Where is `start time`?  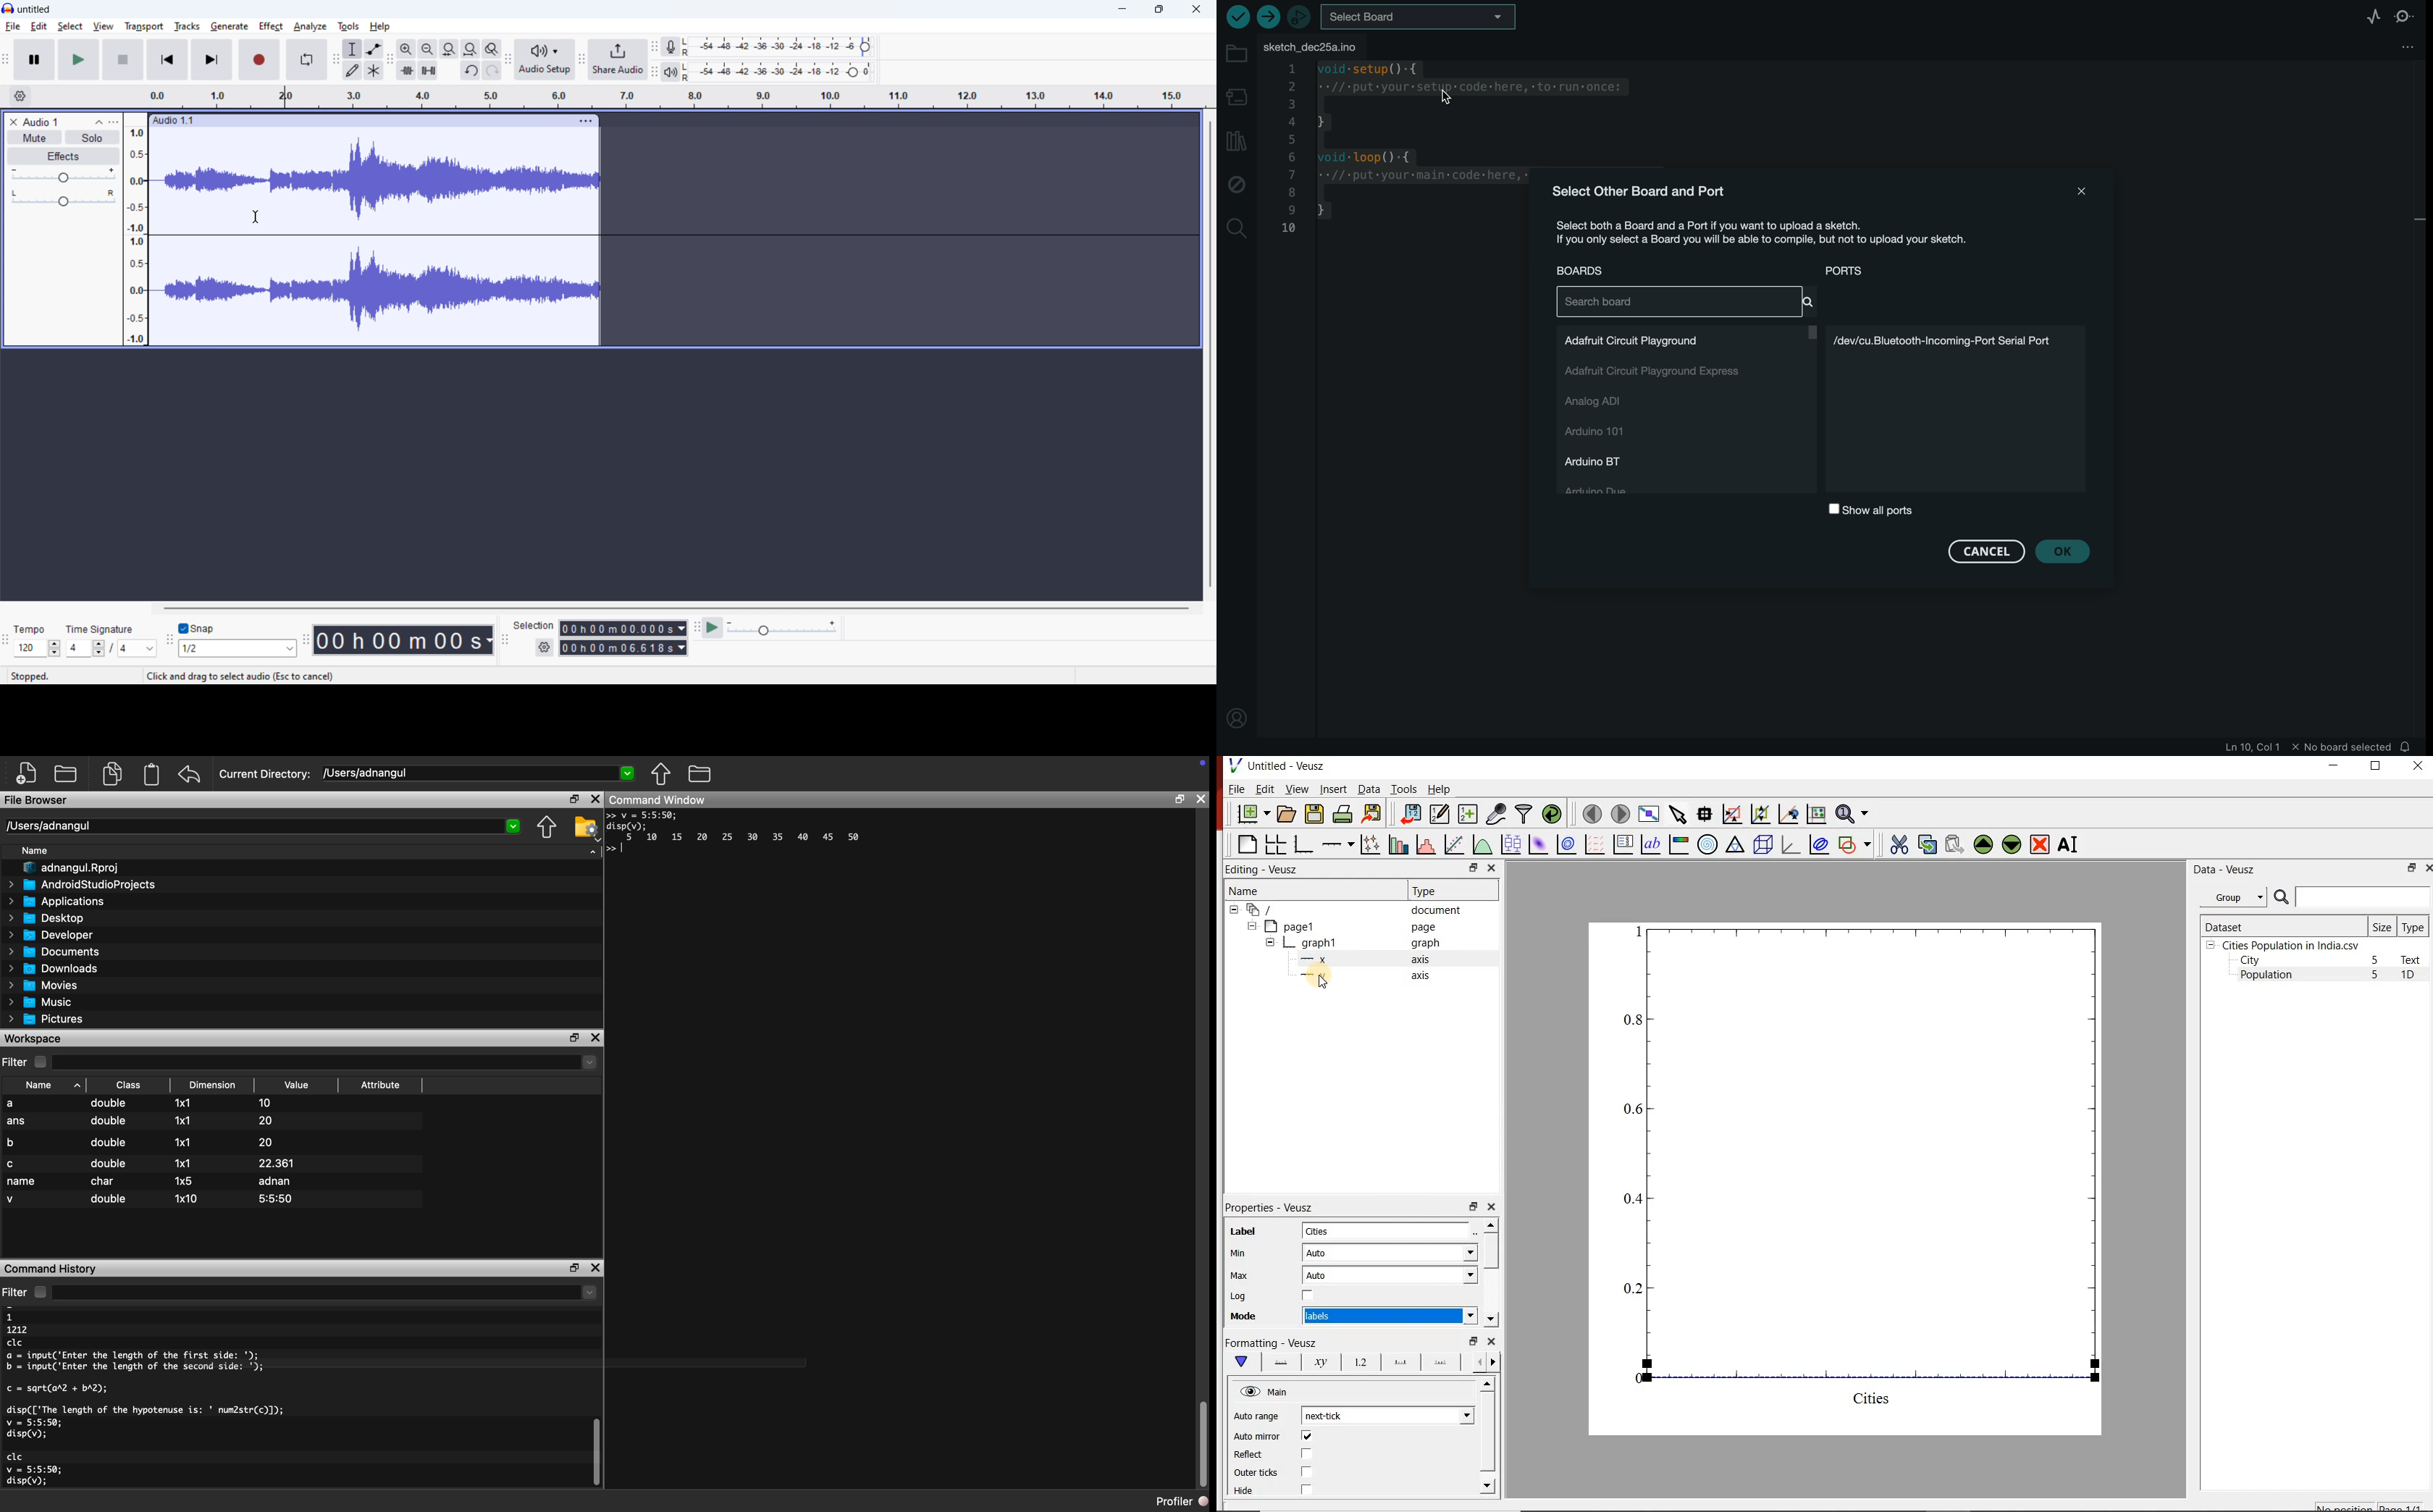 start time is located at coordinates (623, 629).